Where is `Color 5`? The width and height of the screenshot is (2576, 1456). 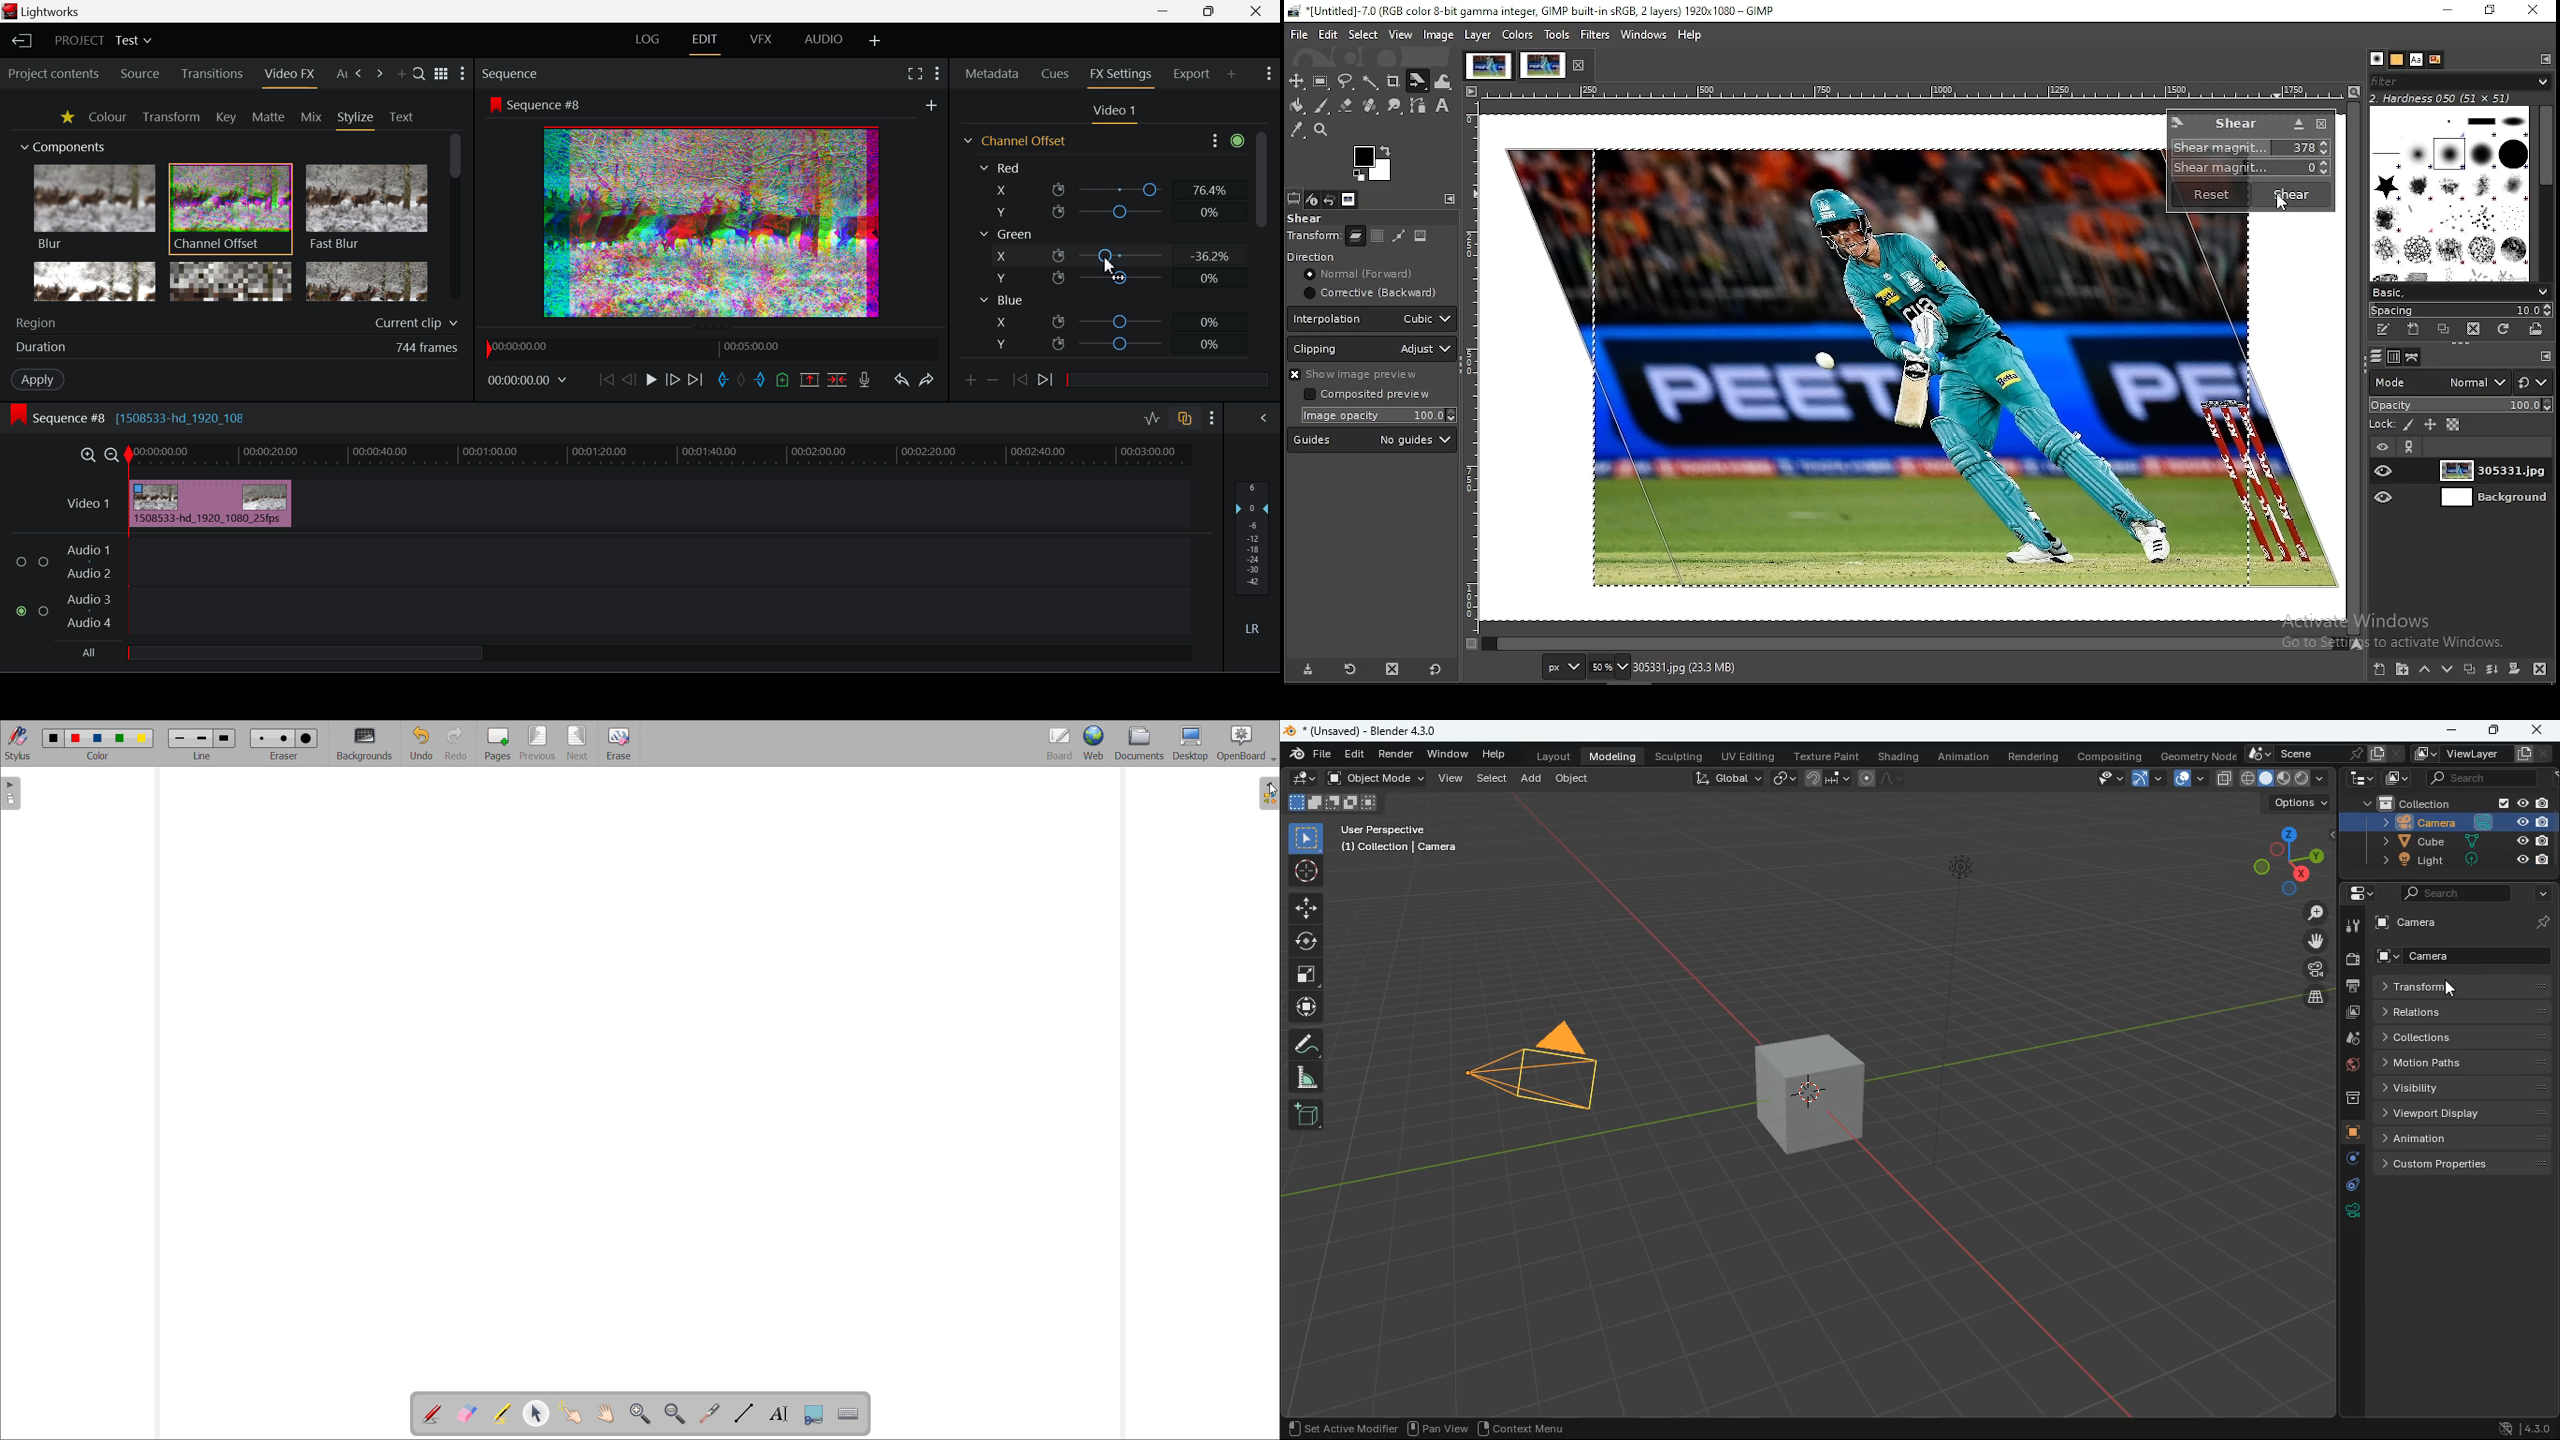
Color 5 is located at coordinates (143, 738).